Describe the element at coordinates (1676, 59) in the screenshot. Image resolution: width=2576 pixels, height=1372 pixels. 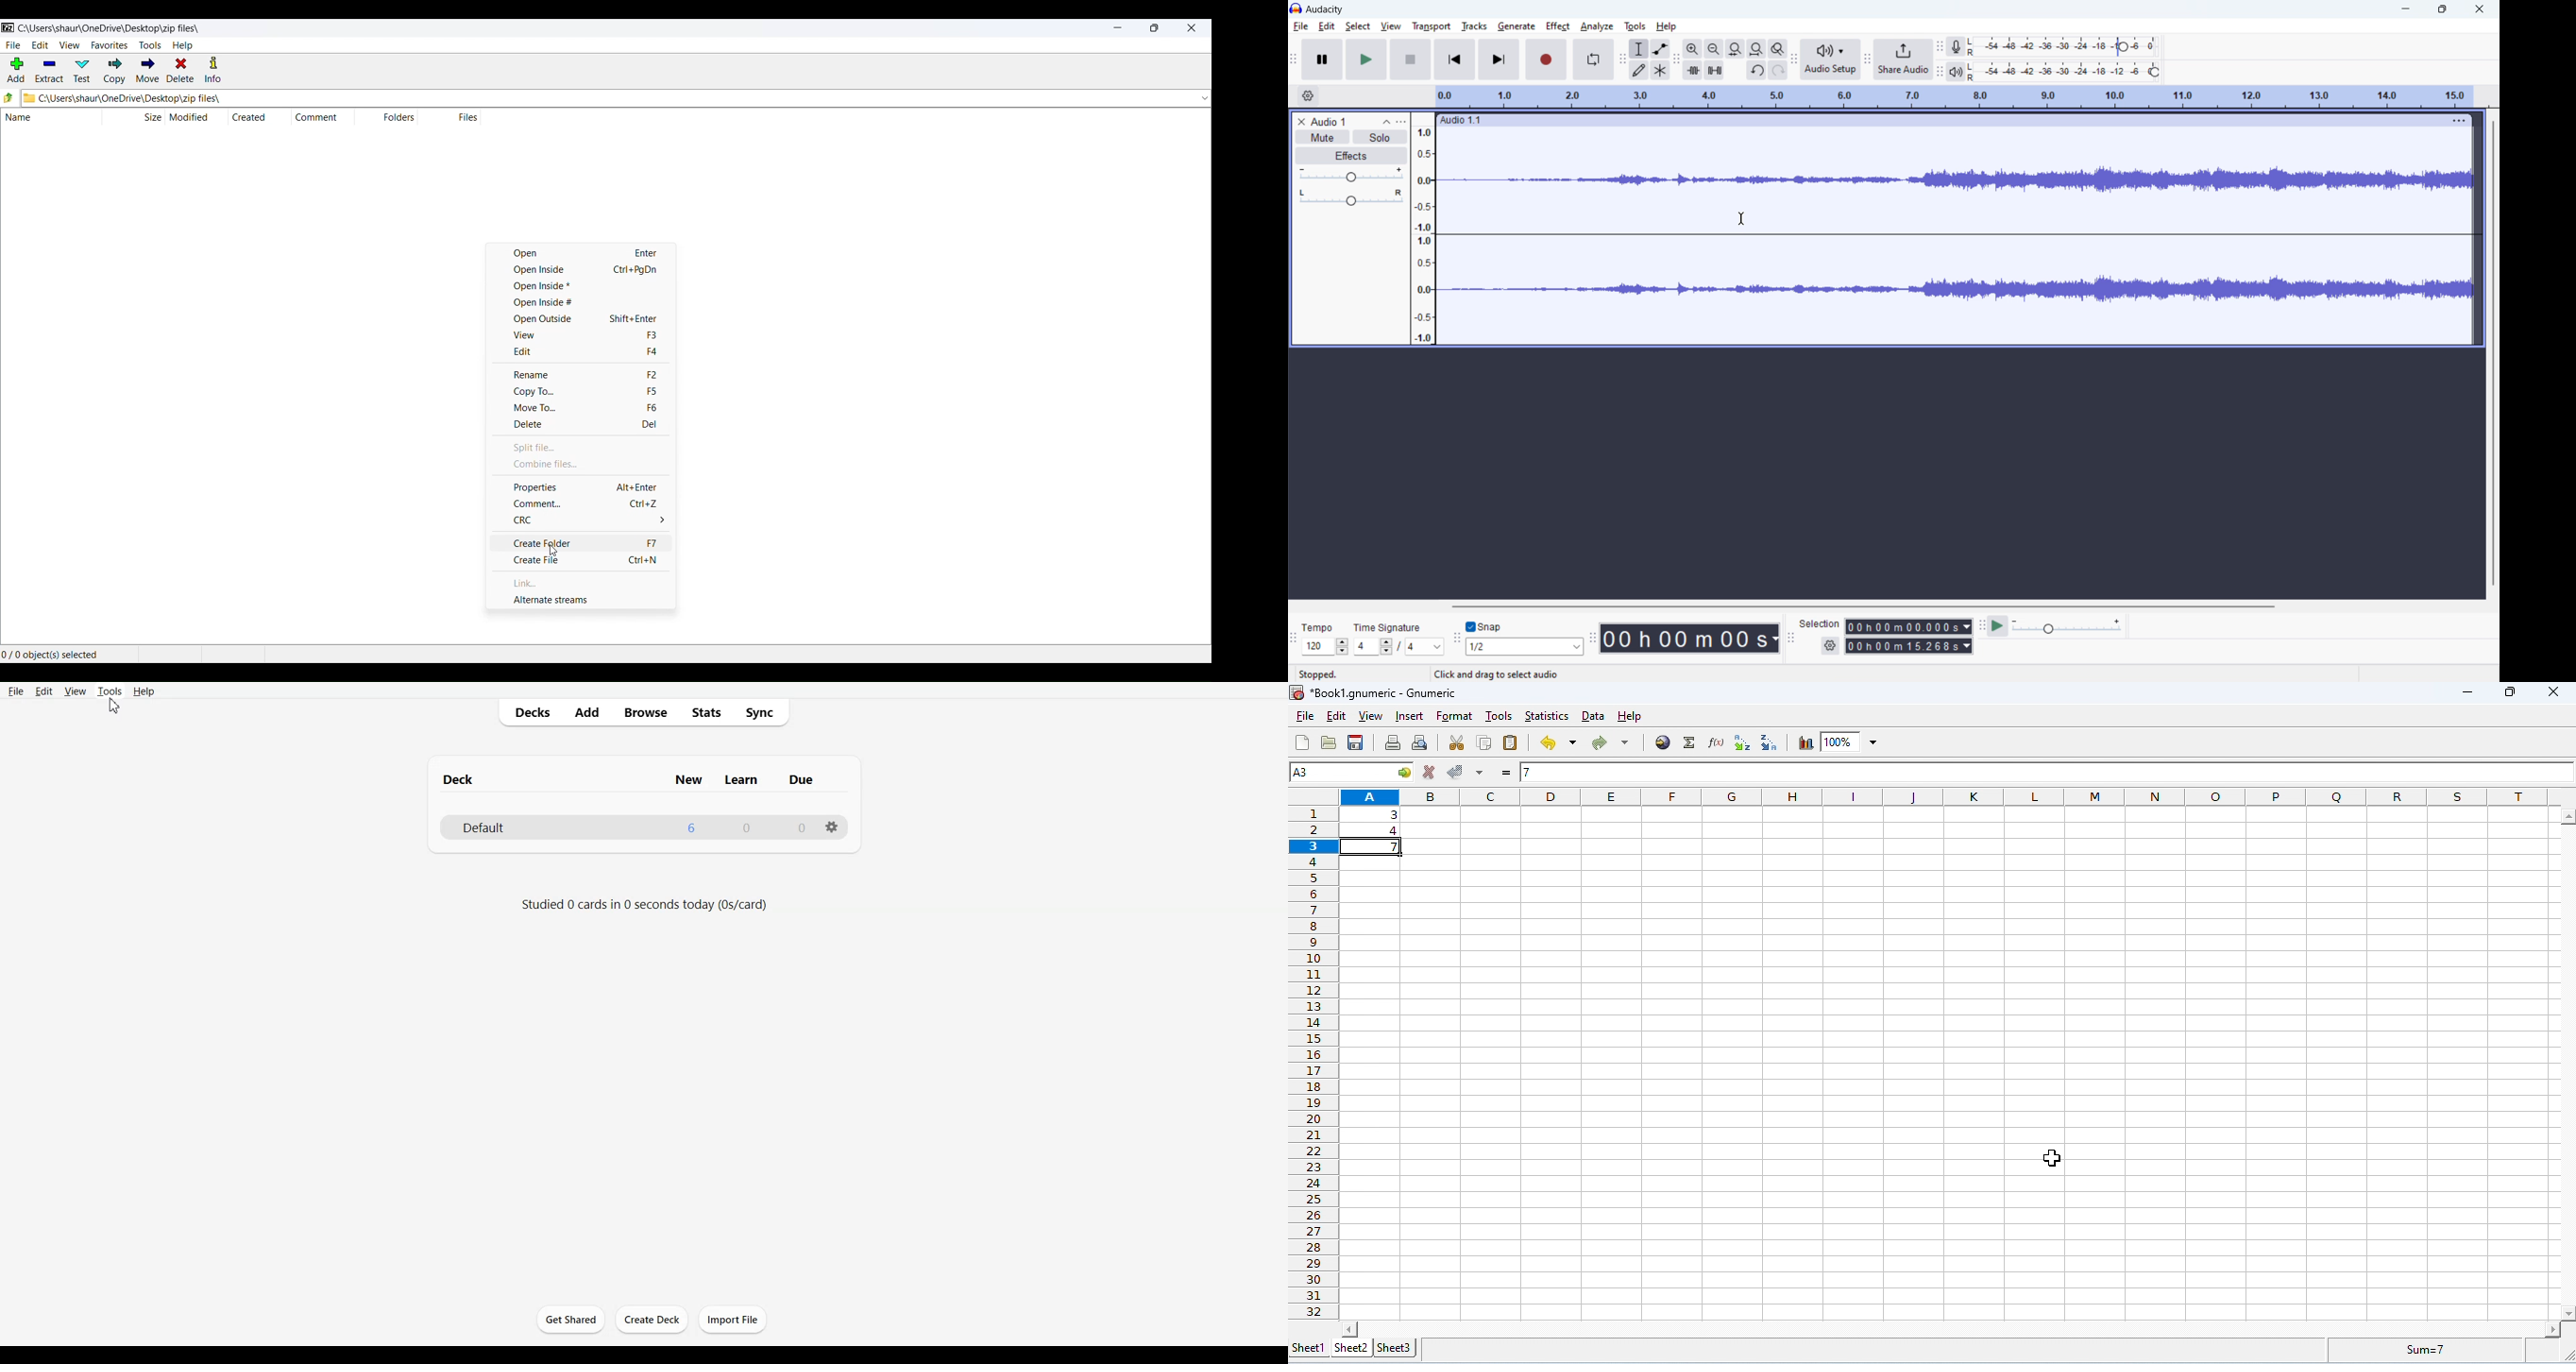
I see `edit toolbar` at that location.